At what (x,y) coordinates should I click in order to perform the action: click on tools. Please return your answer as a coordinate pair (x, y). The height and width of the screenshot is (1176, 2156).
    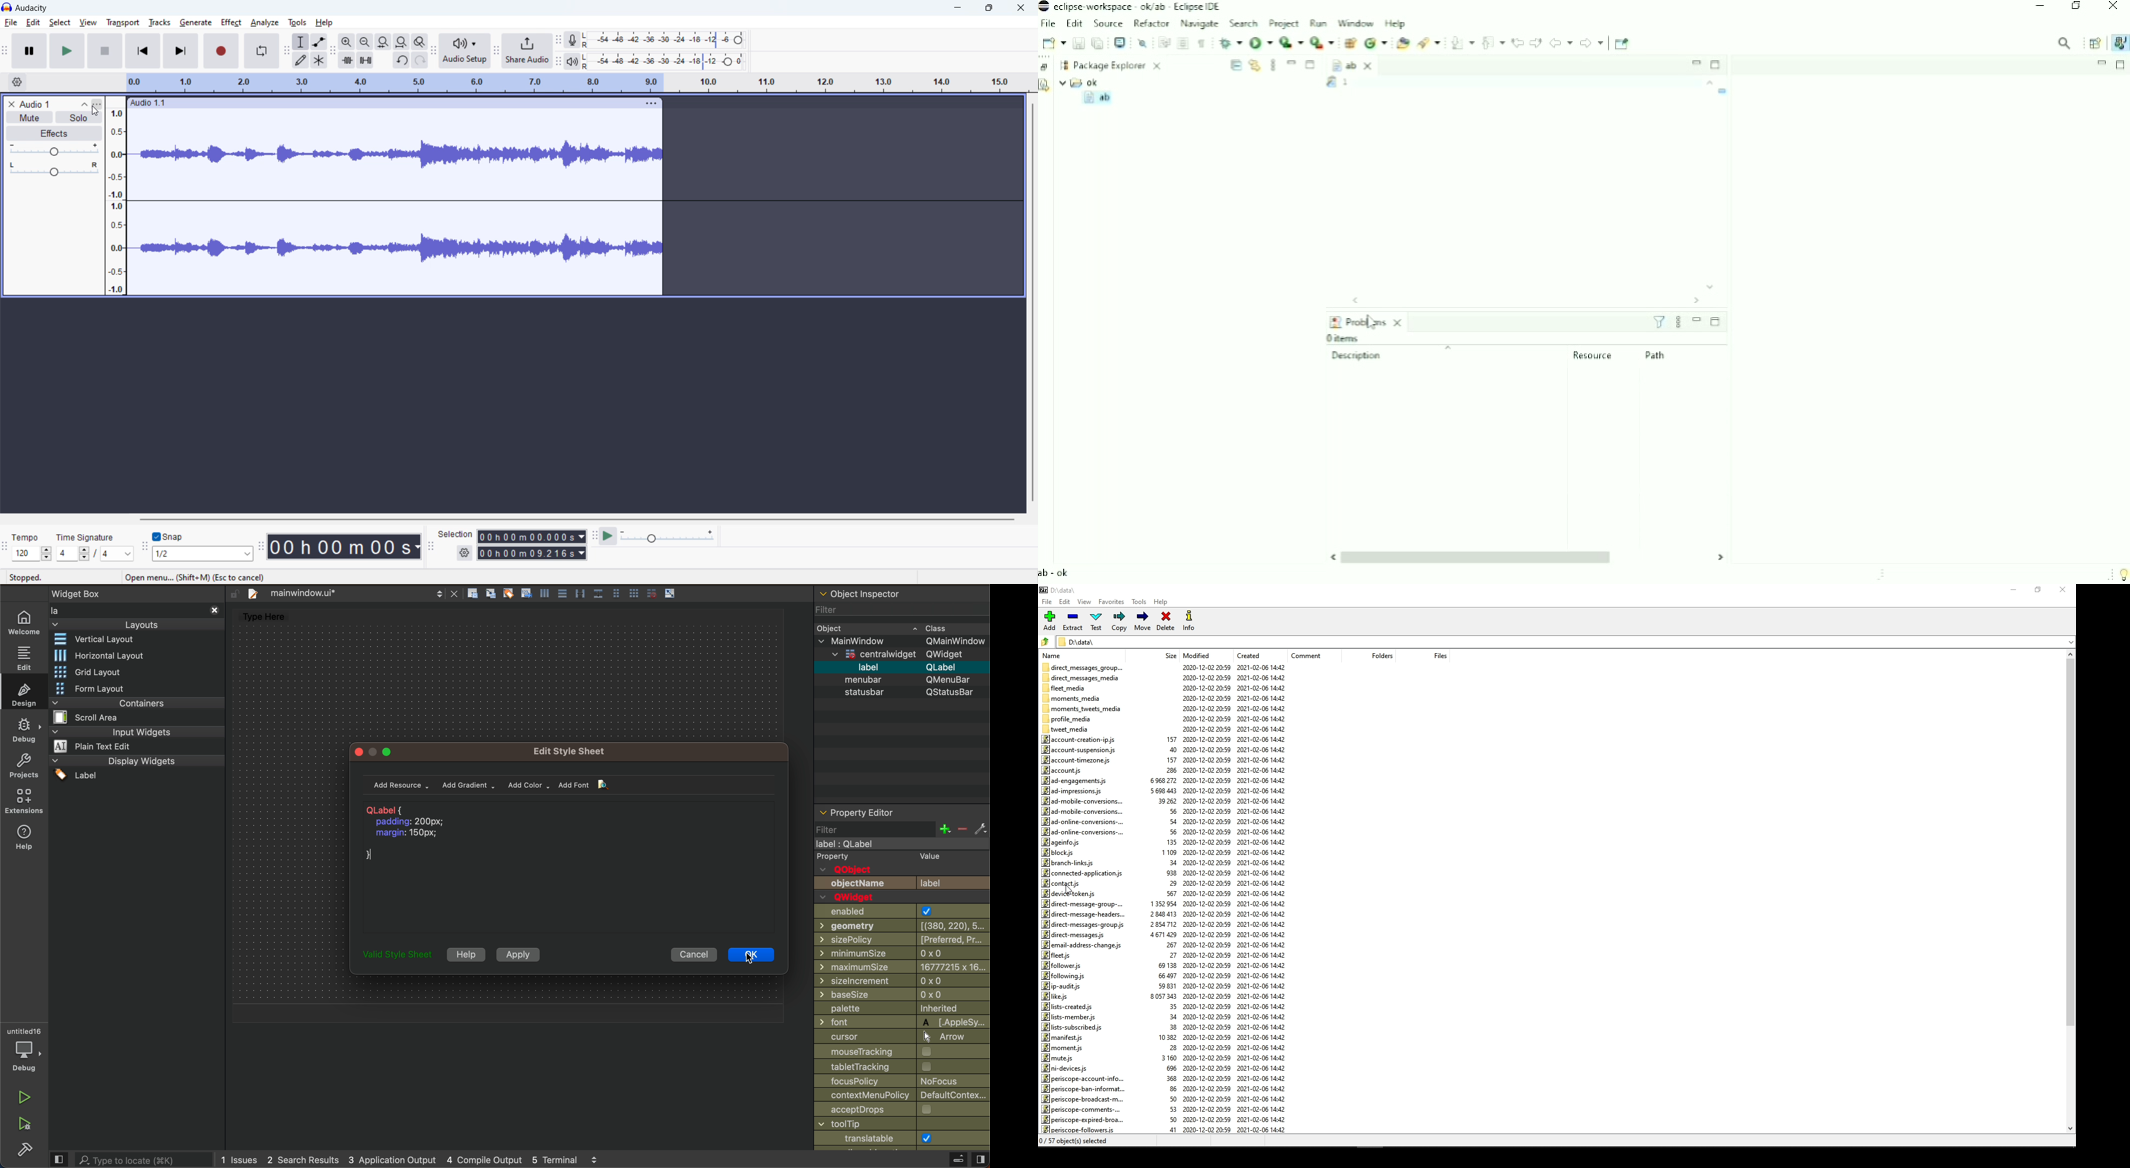
    Looking at the image, I should click on (297, 23).